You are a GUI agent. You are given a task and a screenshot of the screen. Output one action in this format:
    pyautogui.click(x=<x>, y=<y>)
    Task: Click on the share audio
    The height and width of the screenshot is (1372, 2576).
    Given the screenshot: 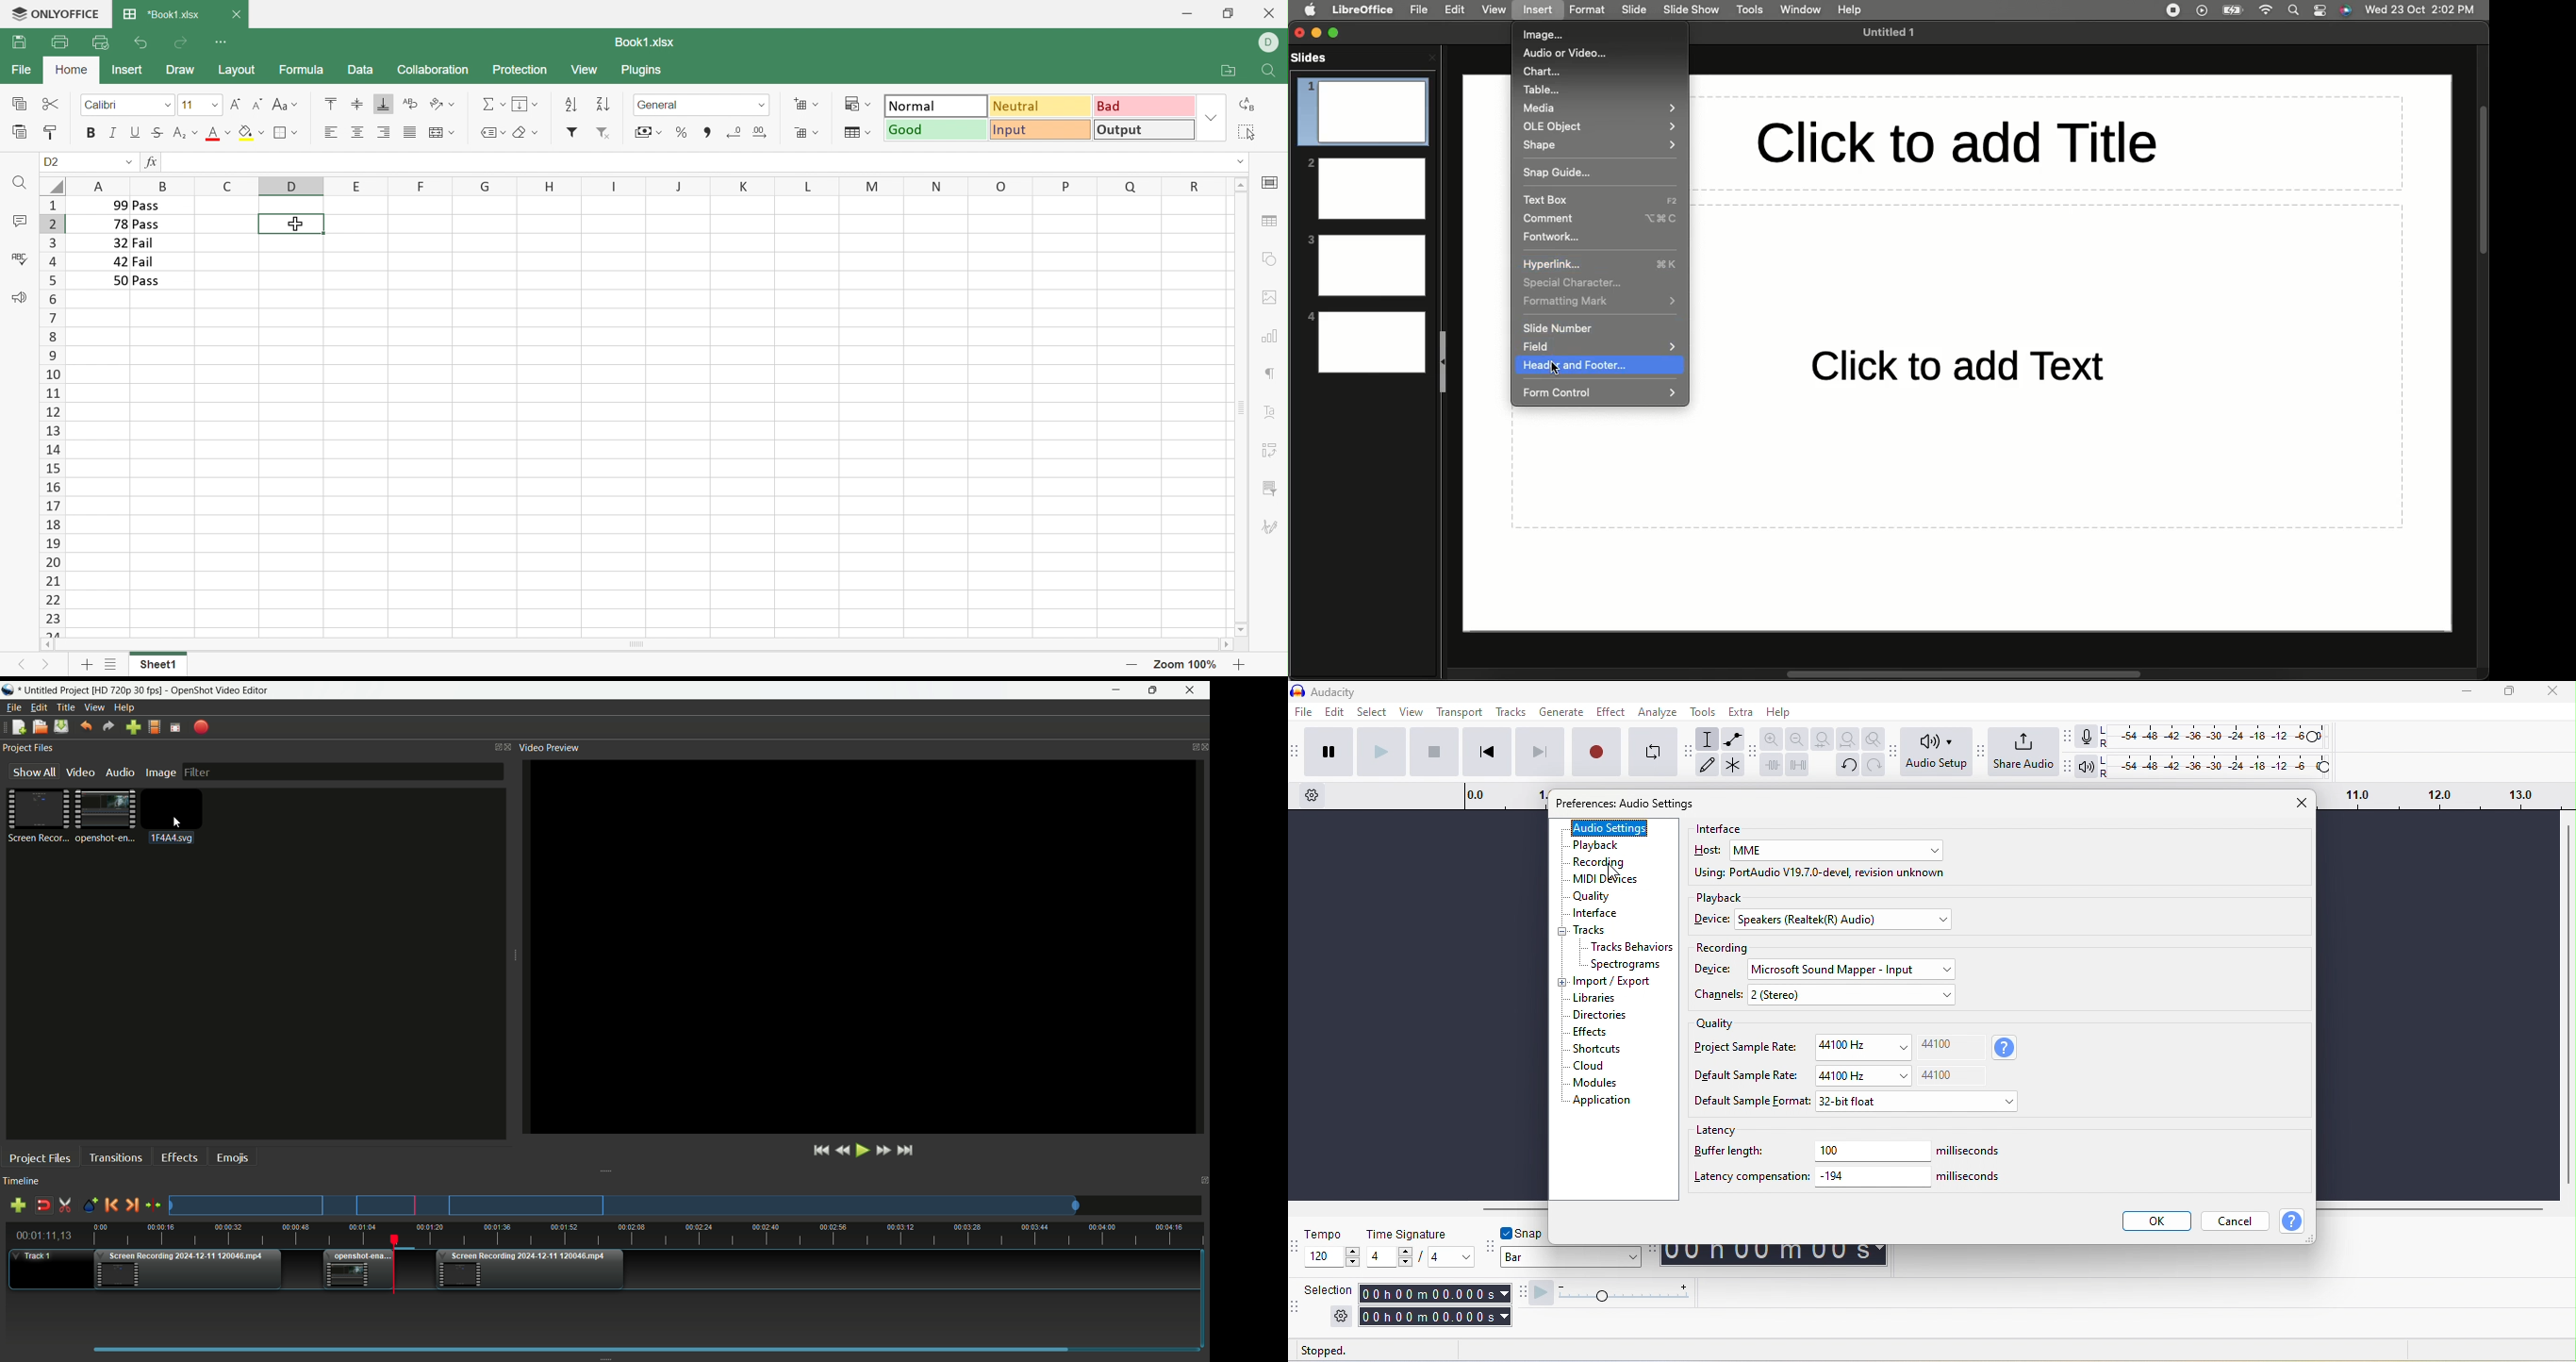 What is the action you would take?
    pyautogui.click(x=2023, y=753)
    